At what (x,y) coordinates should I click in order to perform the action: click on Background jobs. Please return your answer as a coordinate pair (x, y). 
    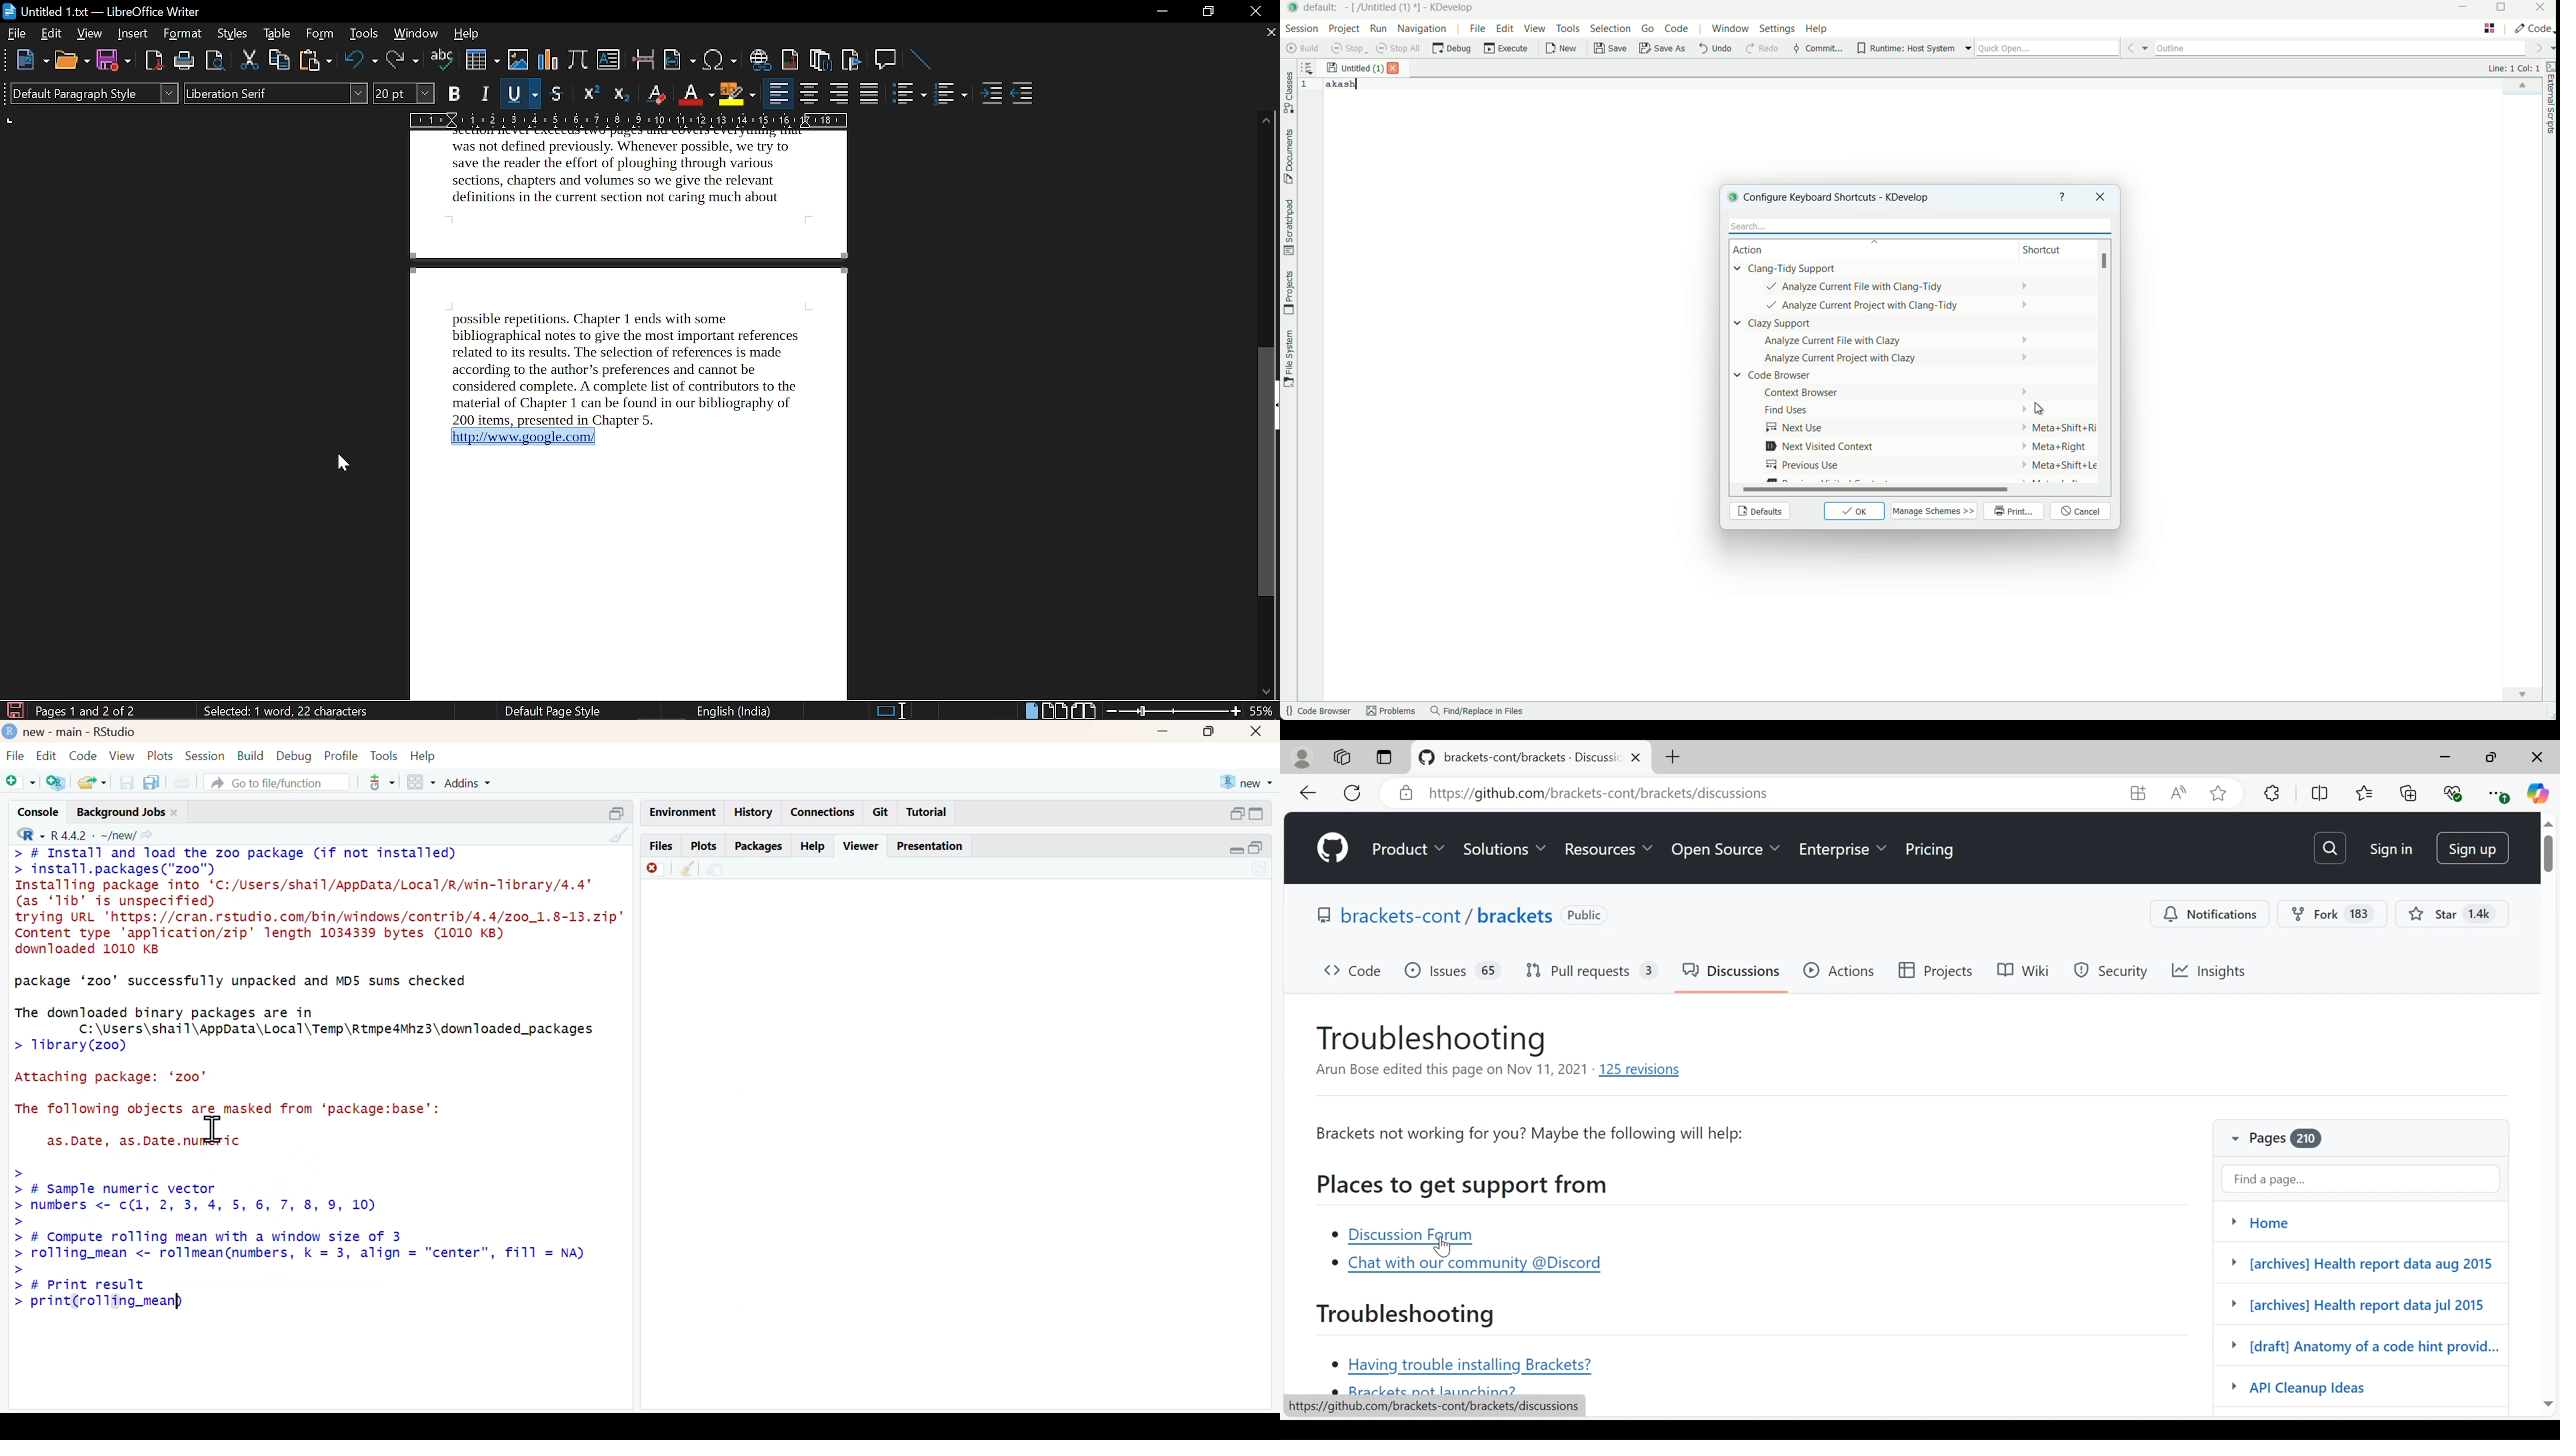
    Looking at the image, I should click on (120, 812).